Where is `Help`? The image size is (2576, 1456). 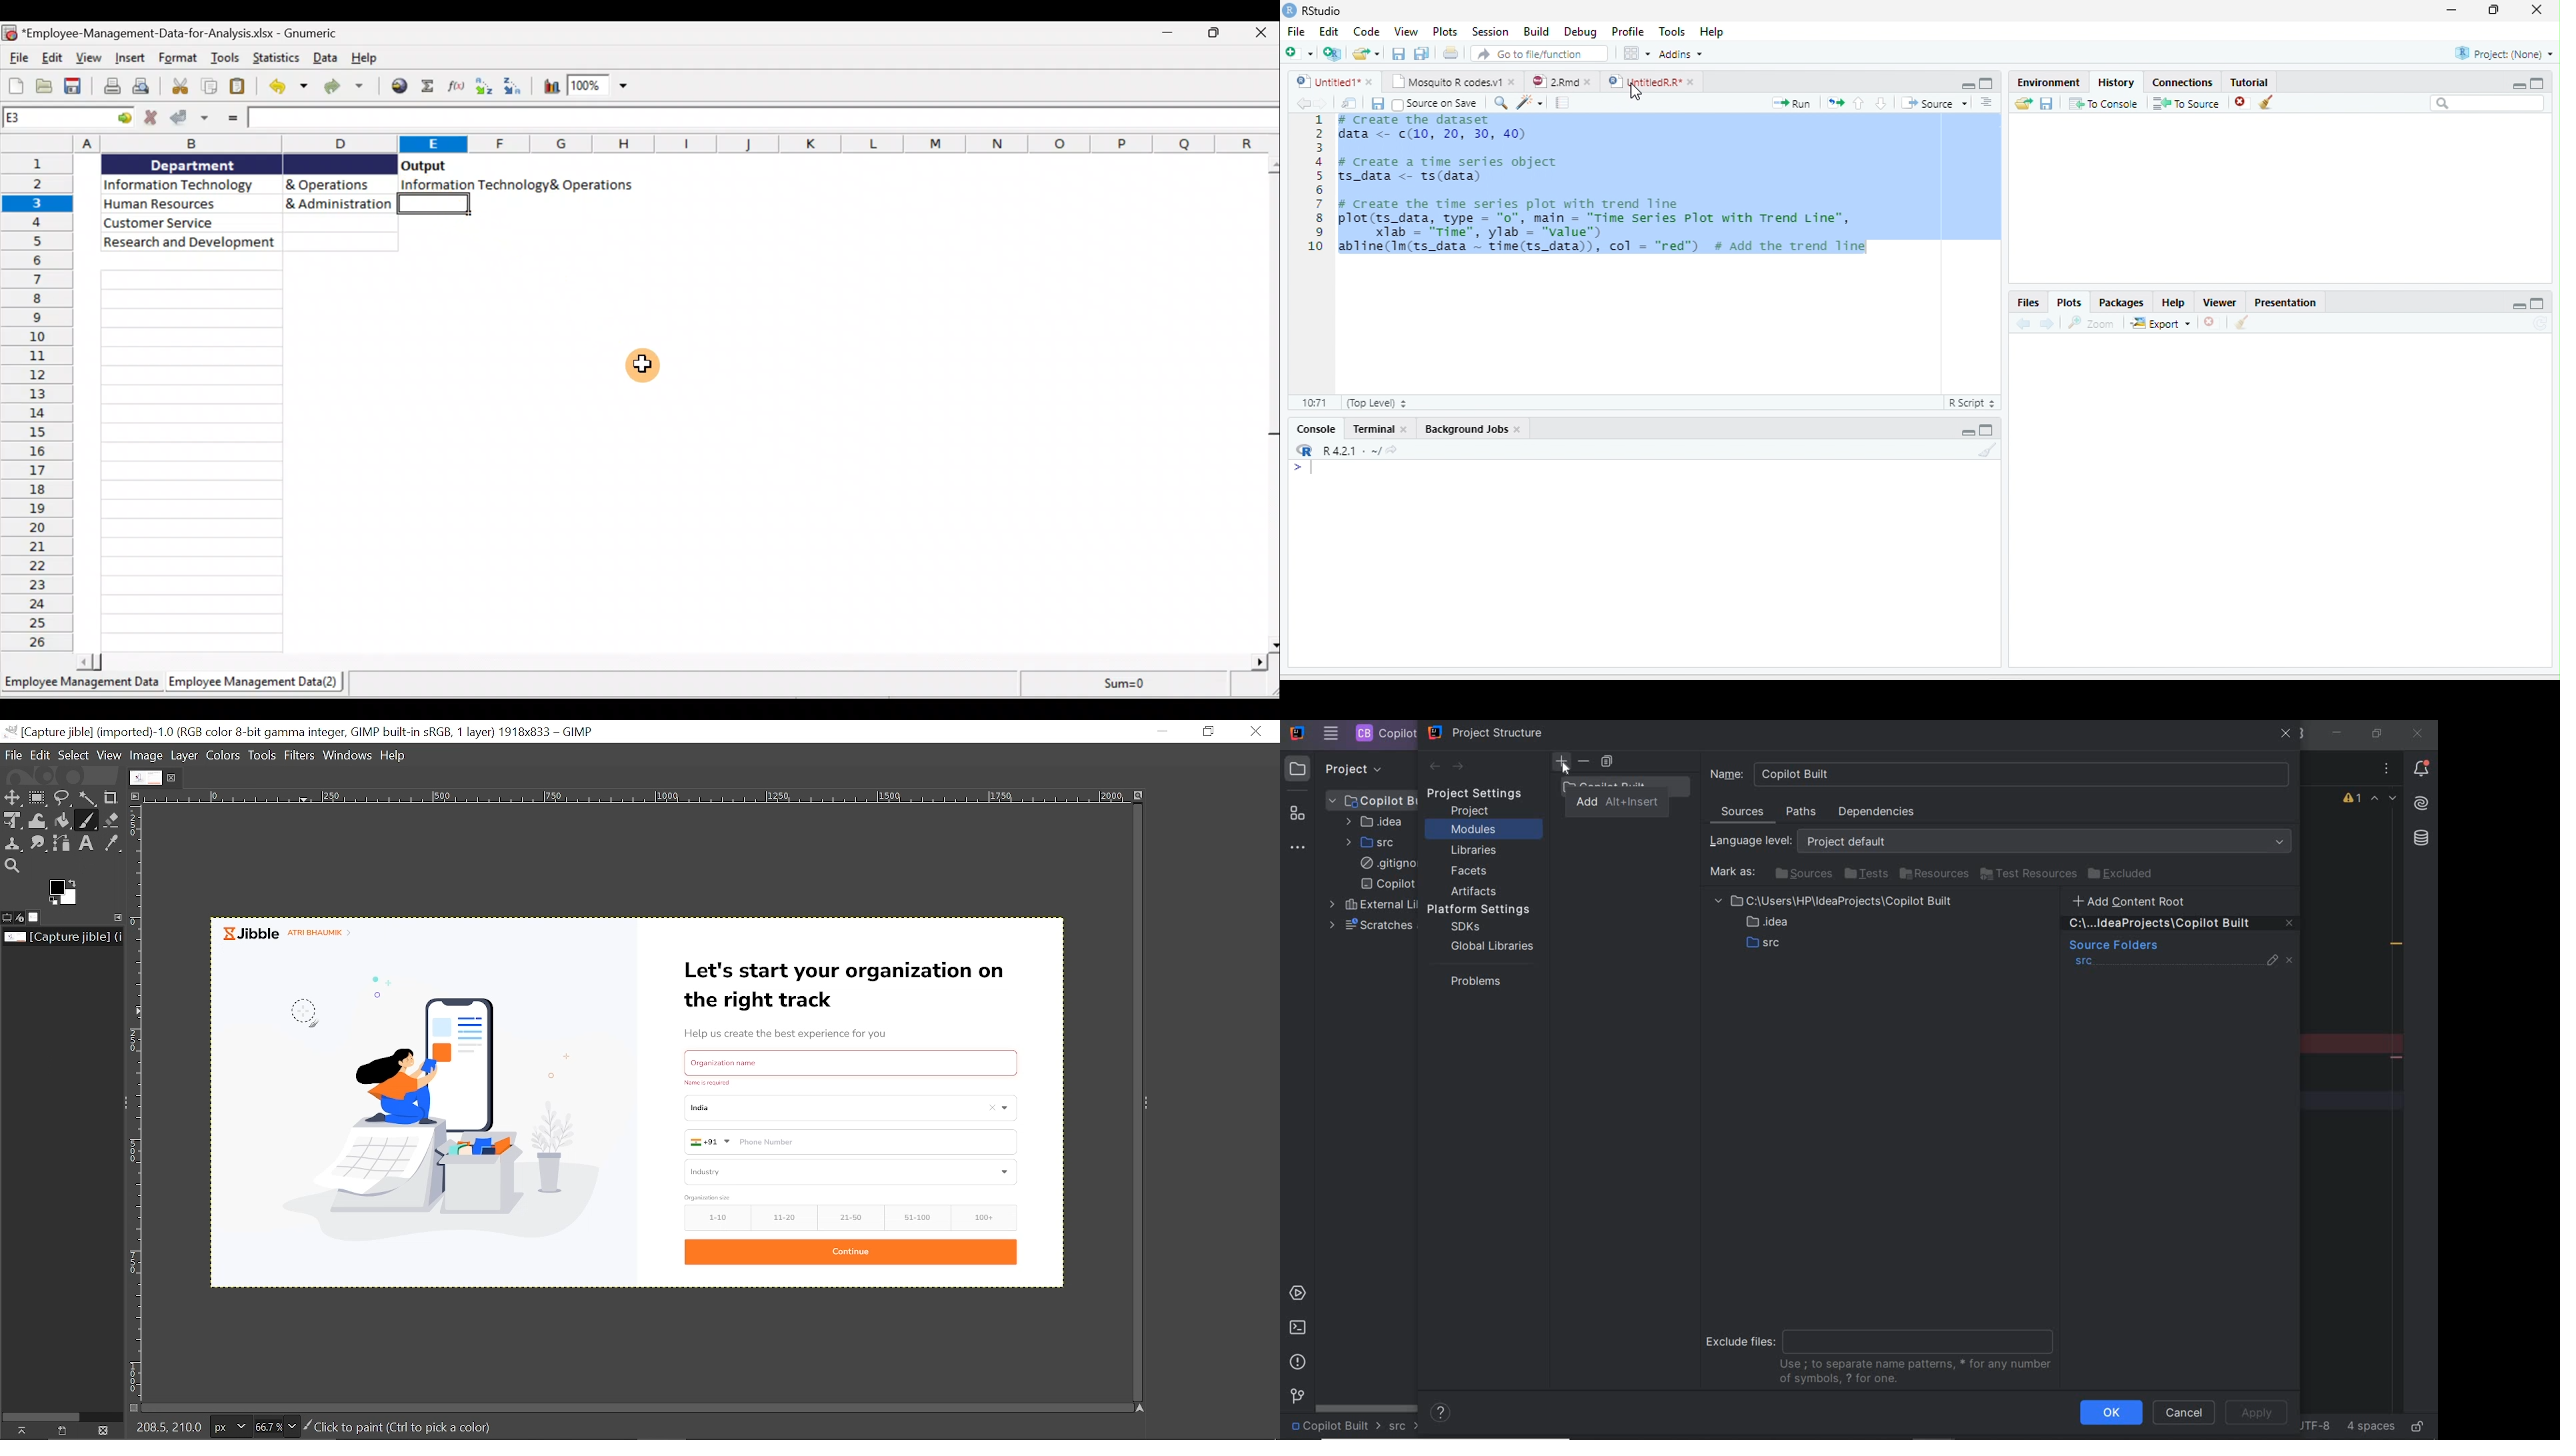 Help is located at coordinates (1711, 31).